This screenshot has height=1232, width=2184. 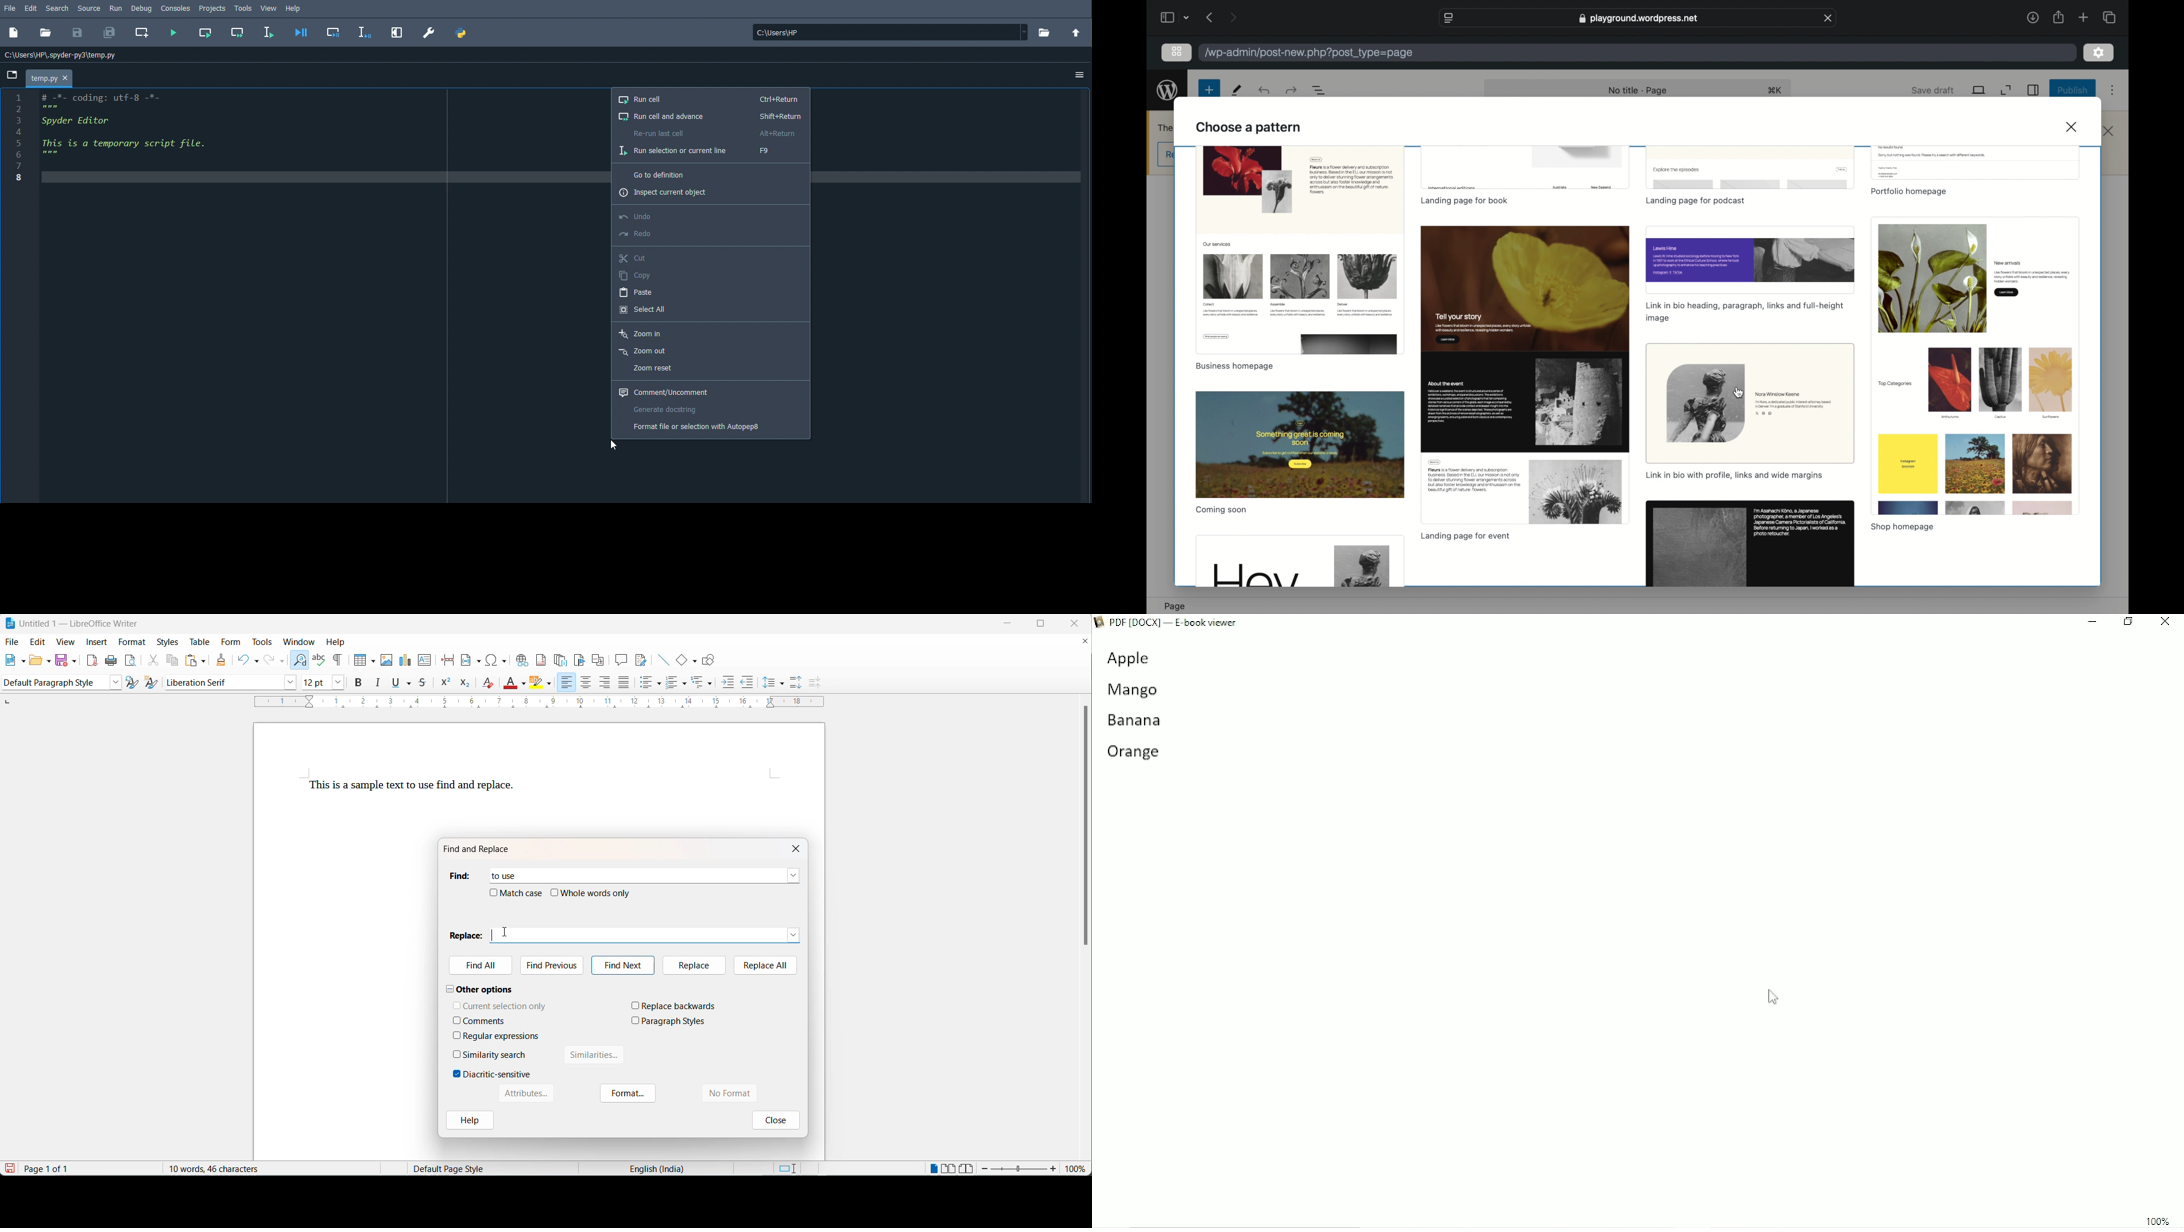 I want to click on 10 words, 46 characters, so click(x=228, y=1169).